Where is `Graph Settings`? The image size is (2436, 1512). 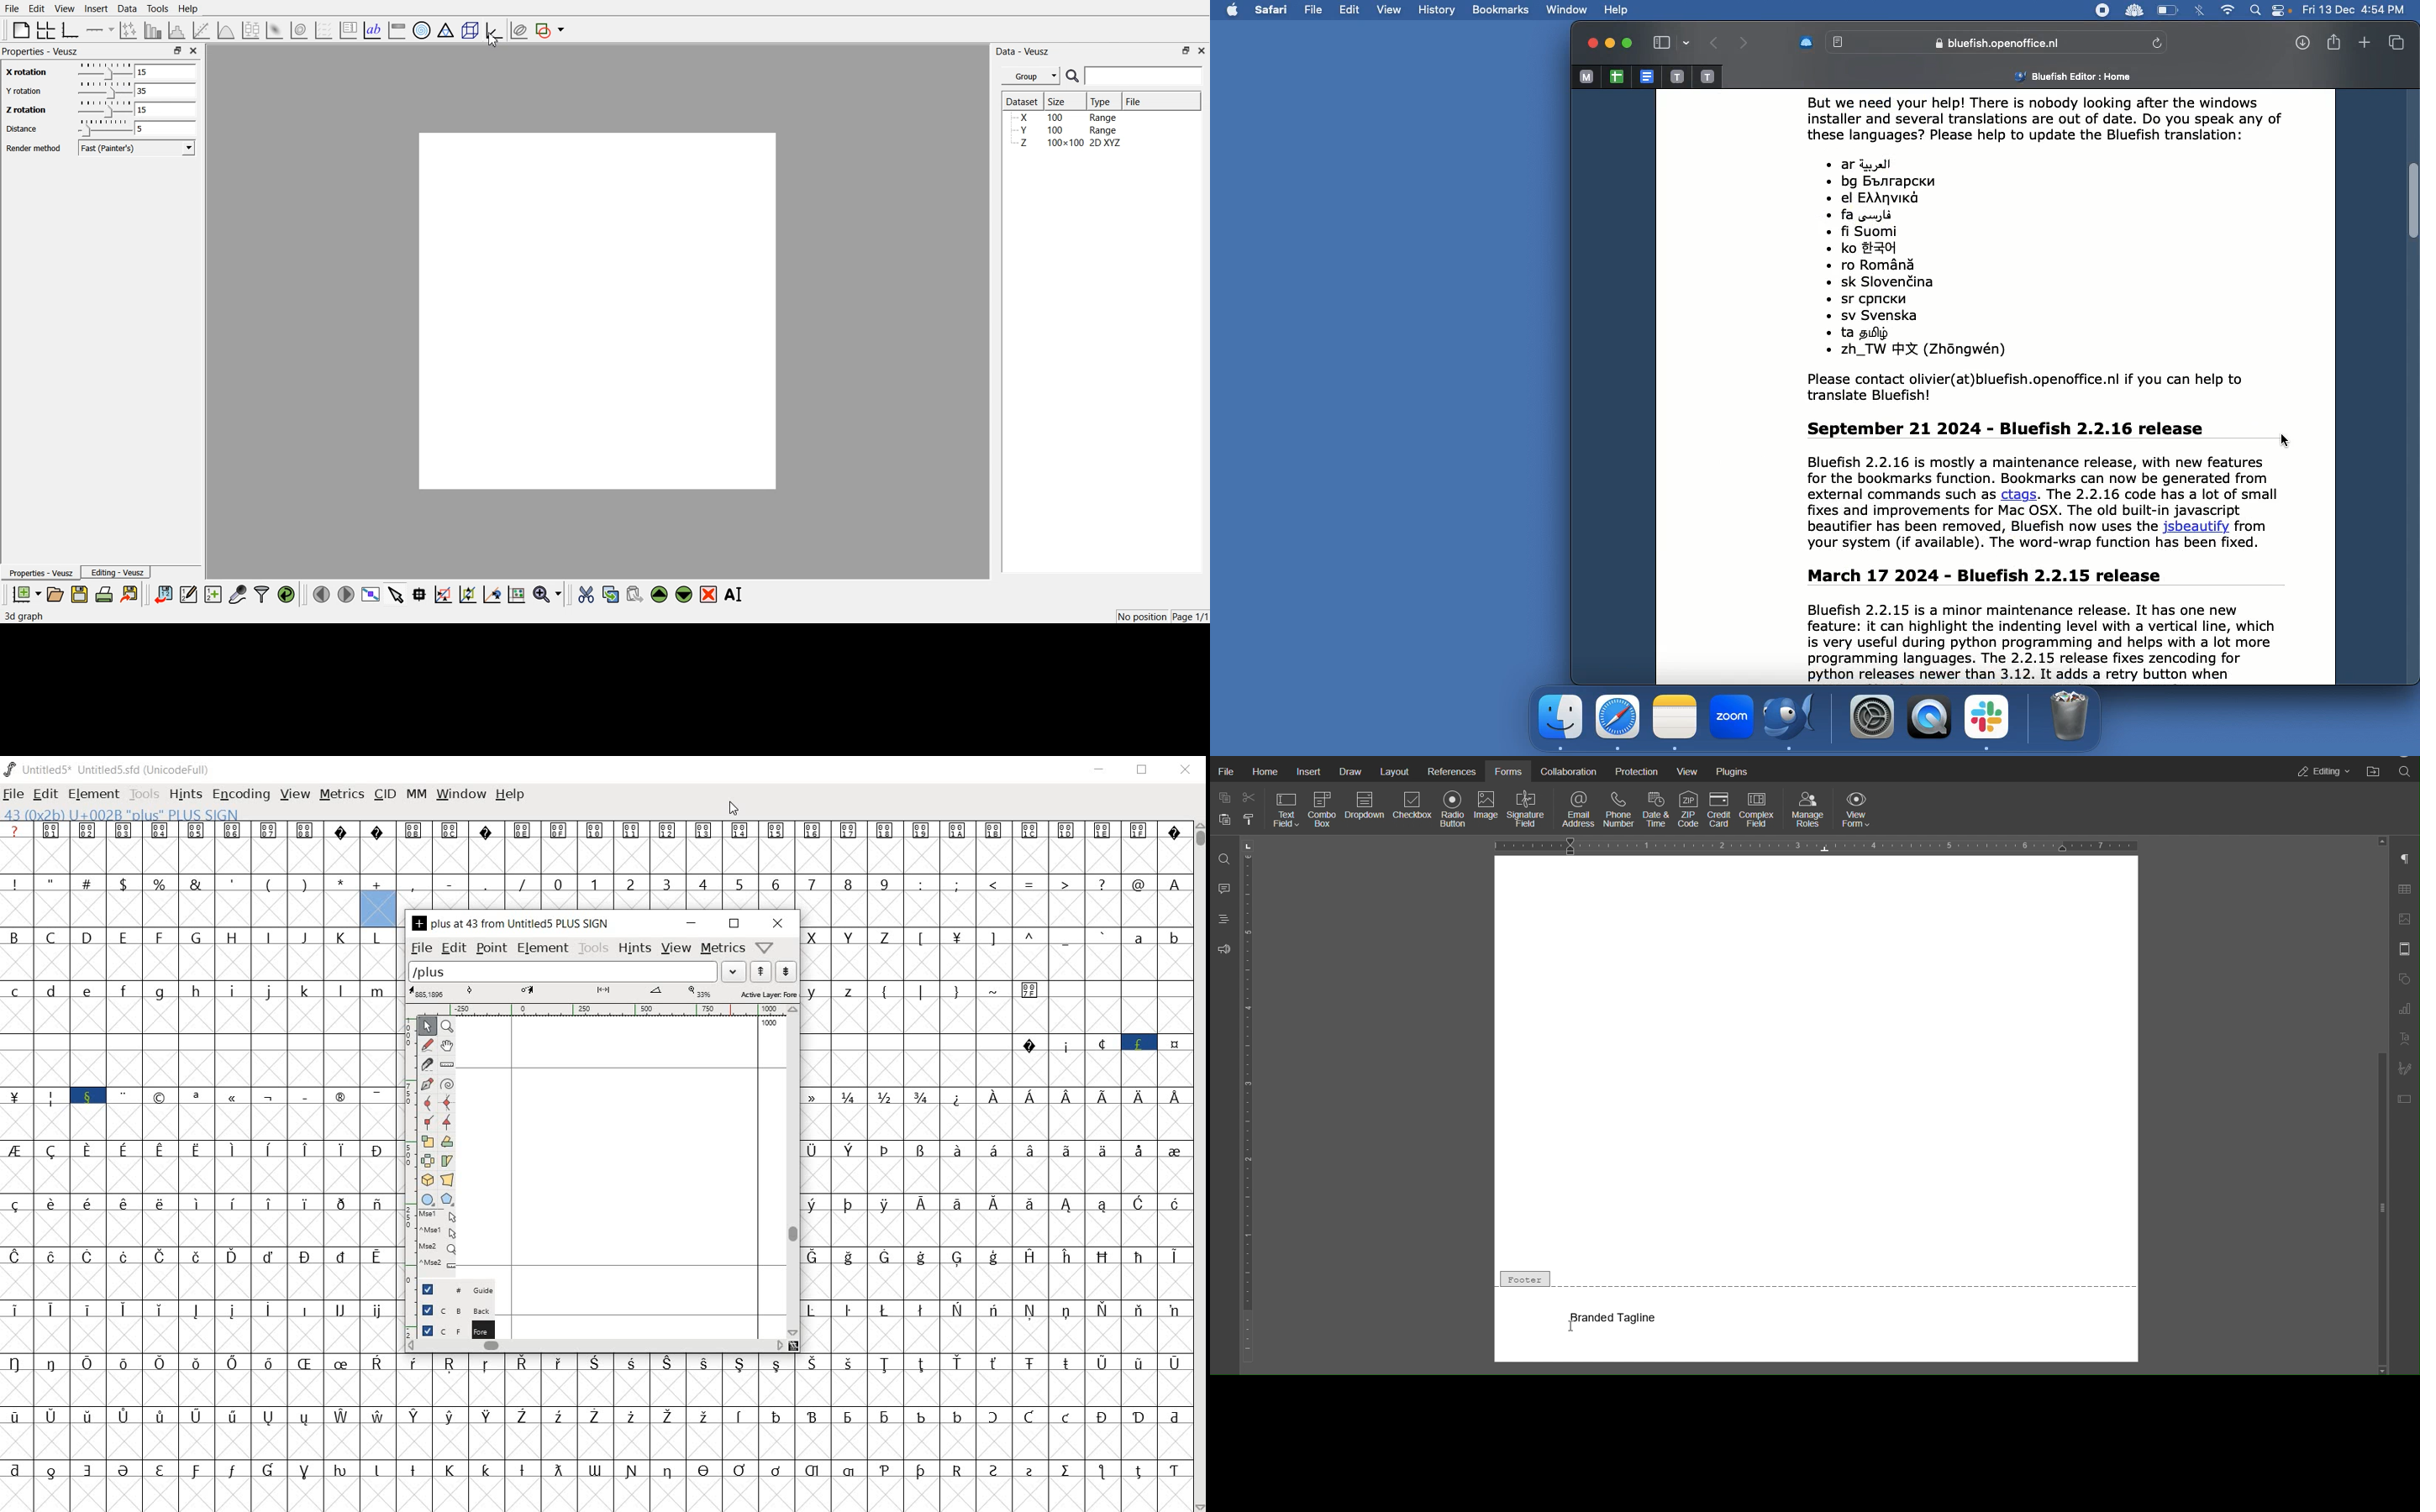
Graph Settings is located at coordinates (2404, 1009).